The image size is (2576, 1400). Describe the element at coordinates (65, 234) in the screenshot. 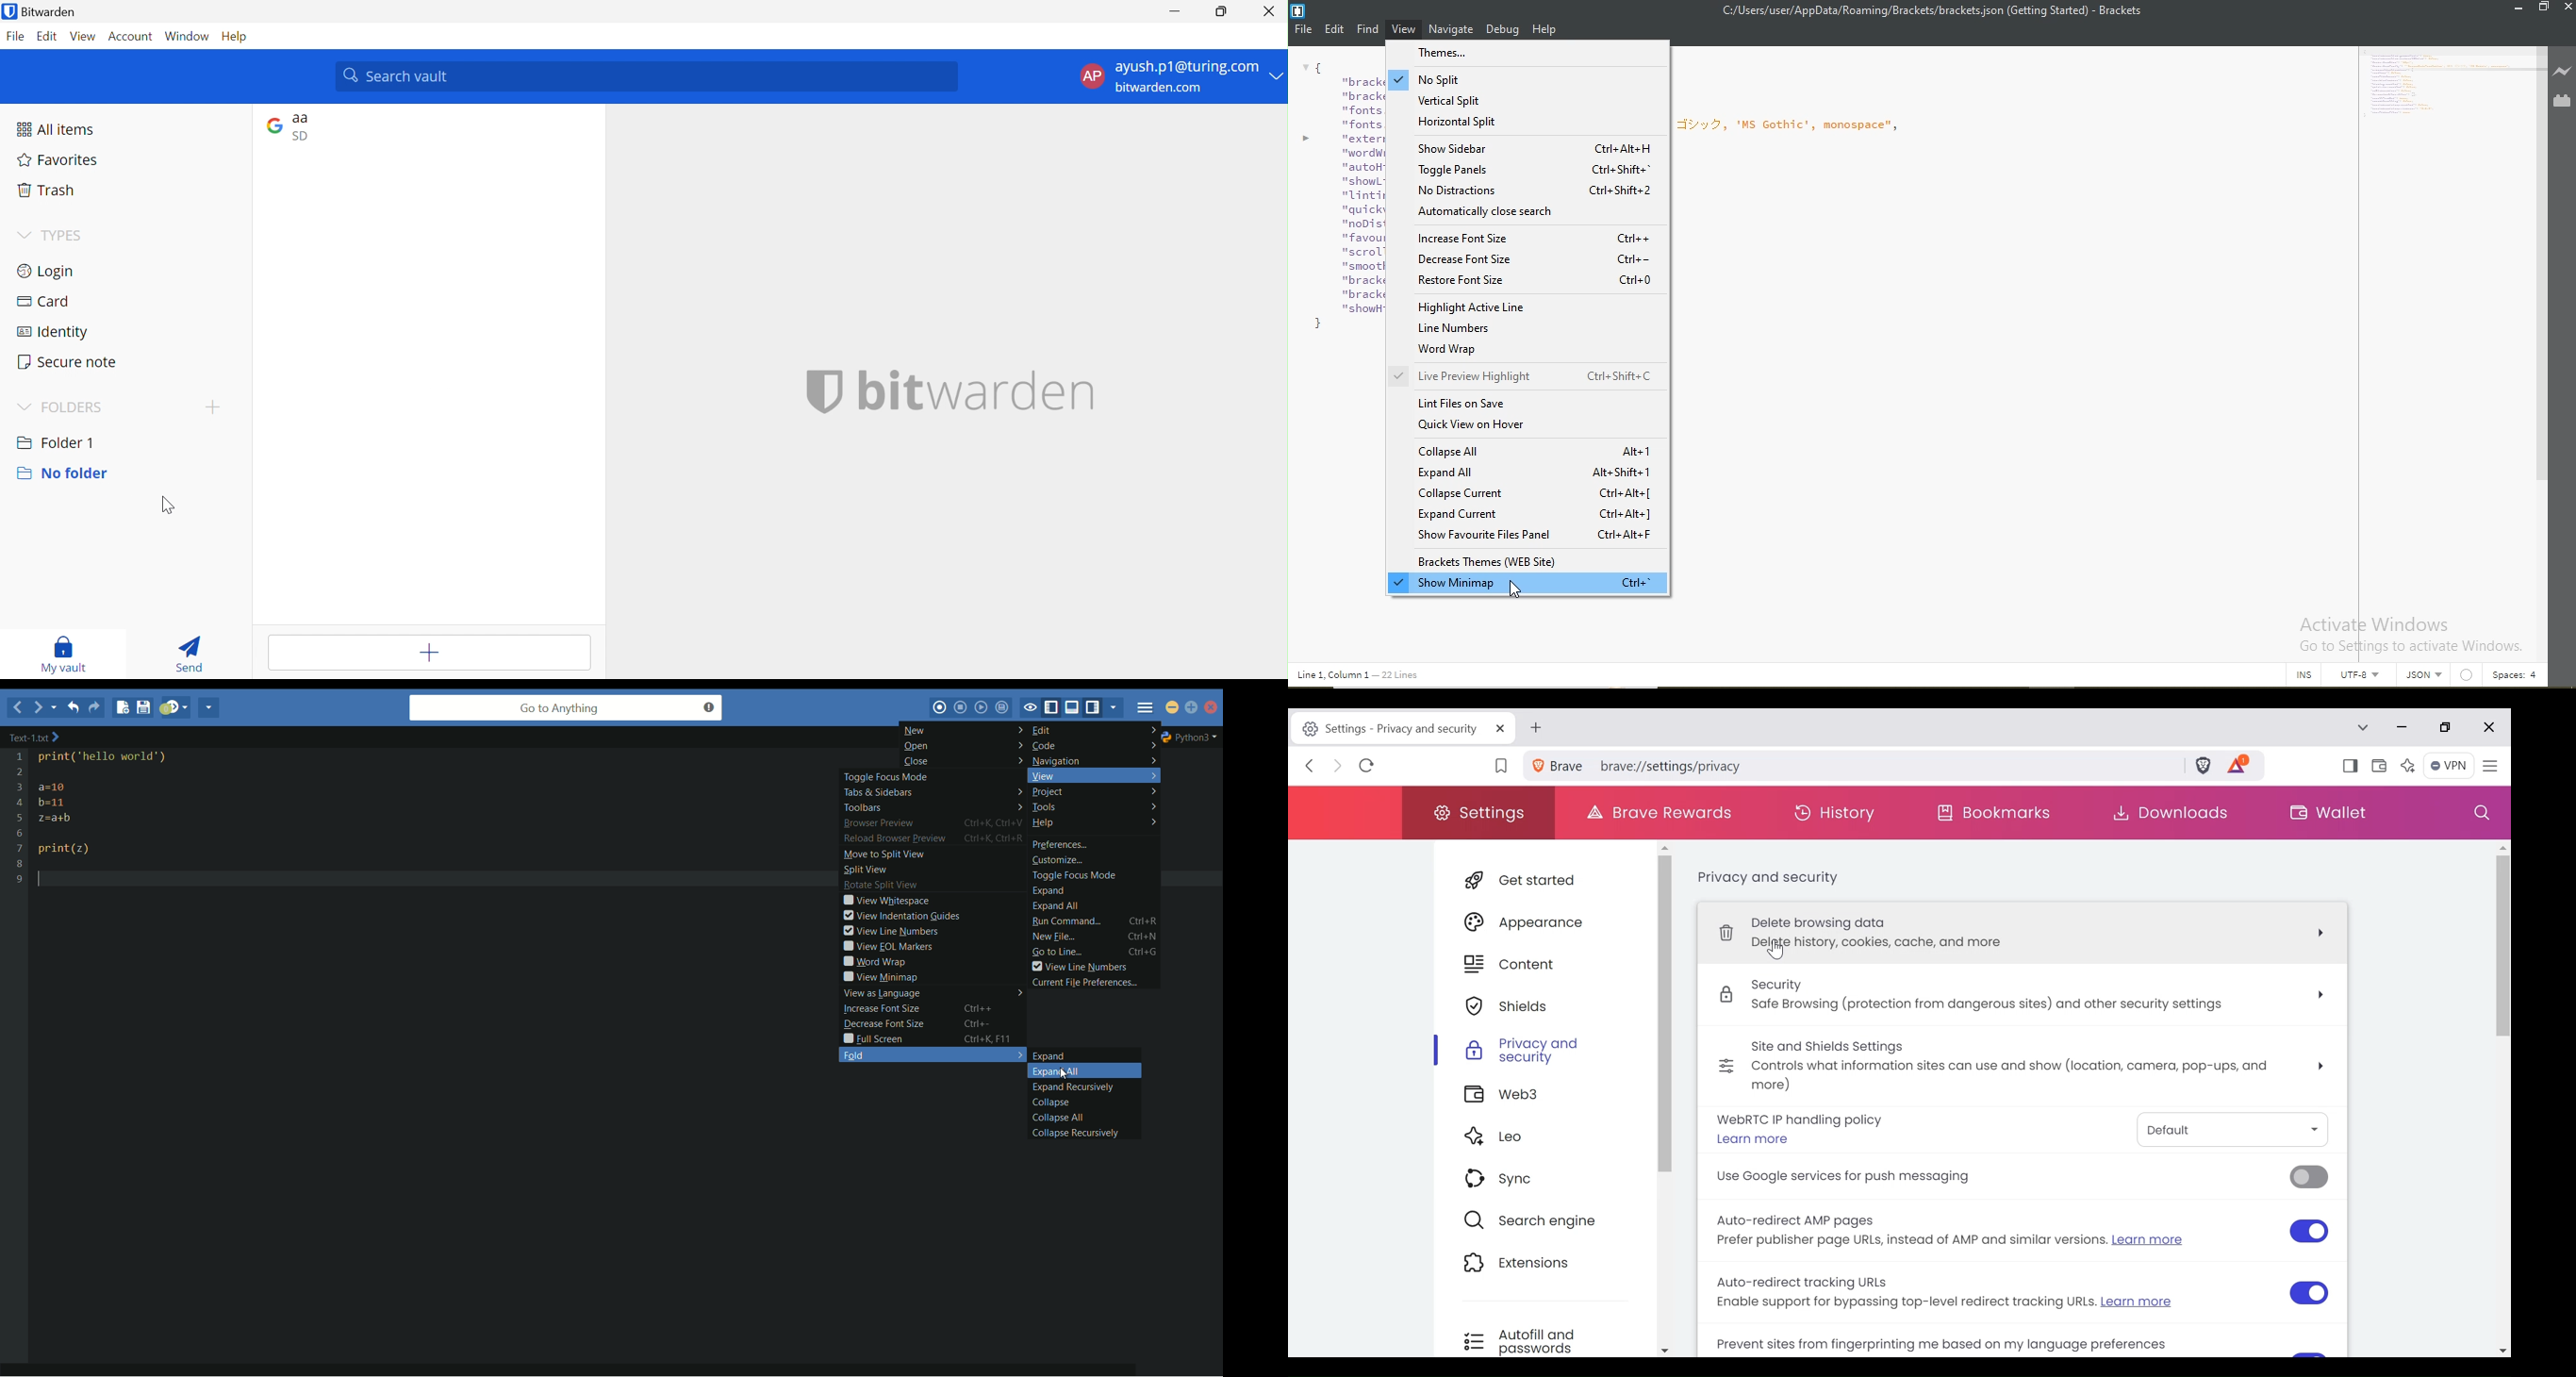

I see `TYPES` at that location.